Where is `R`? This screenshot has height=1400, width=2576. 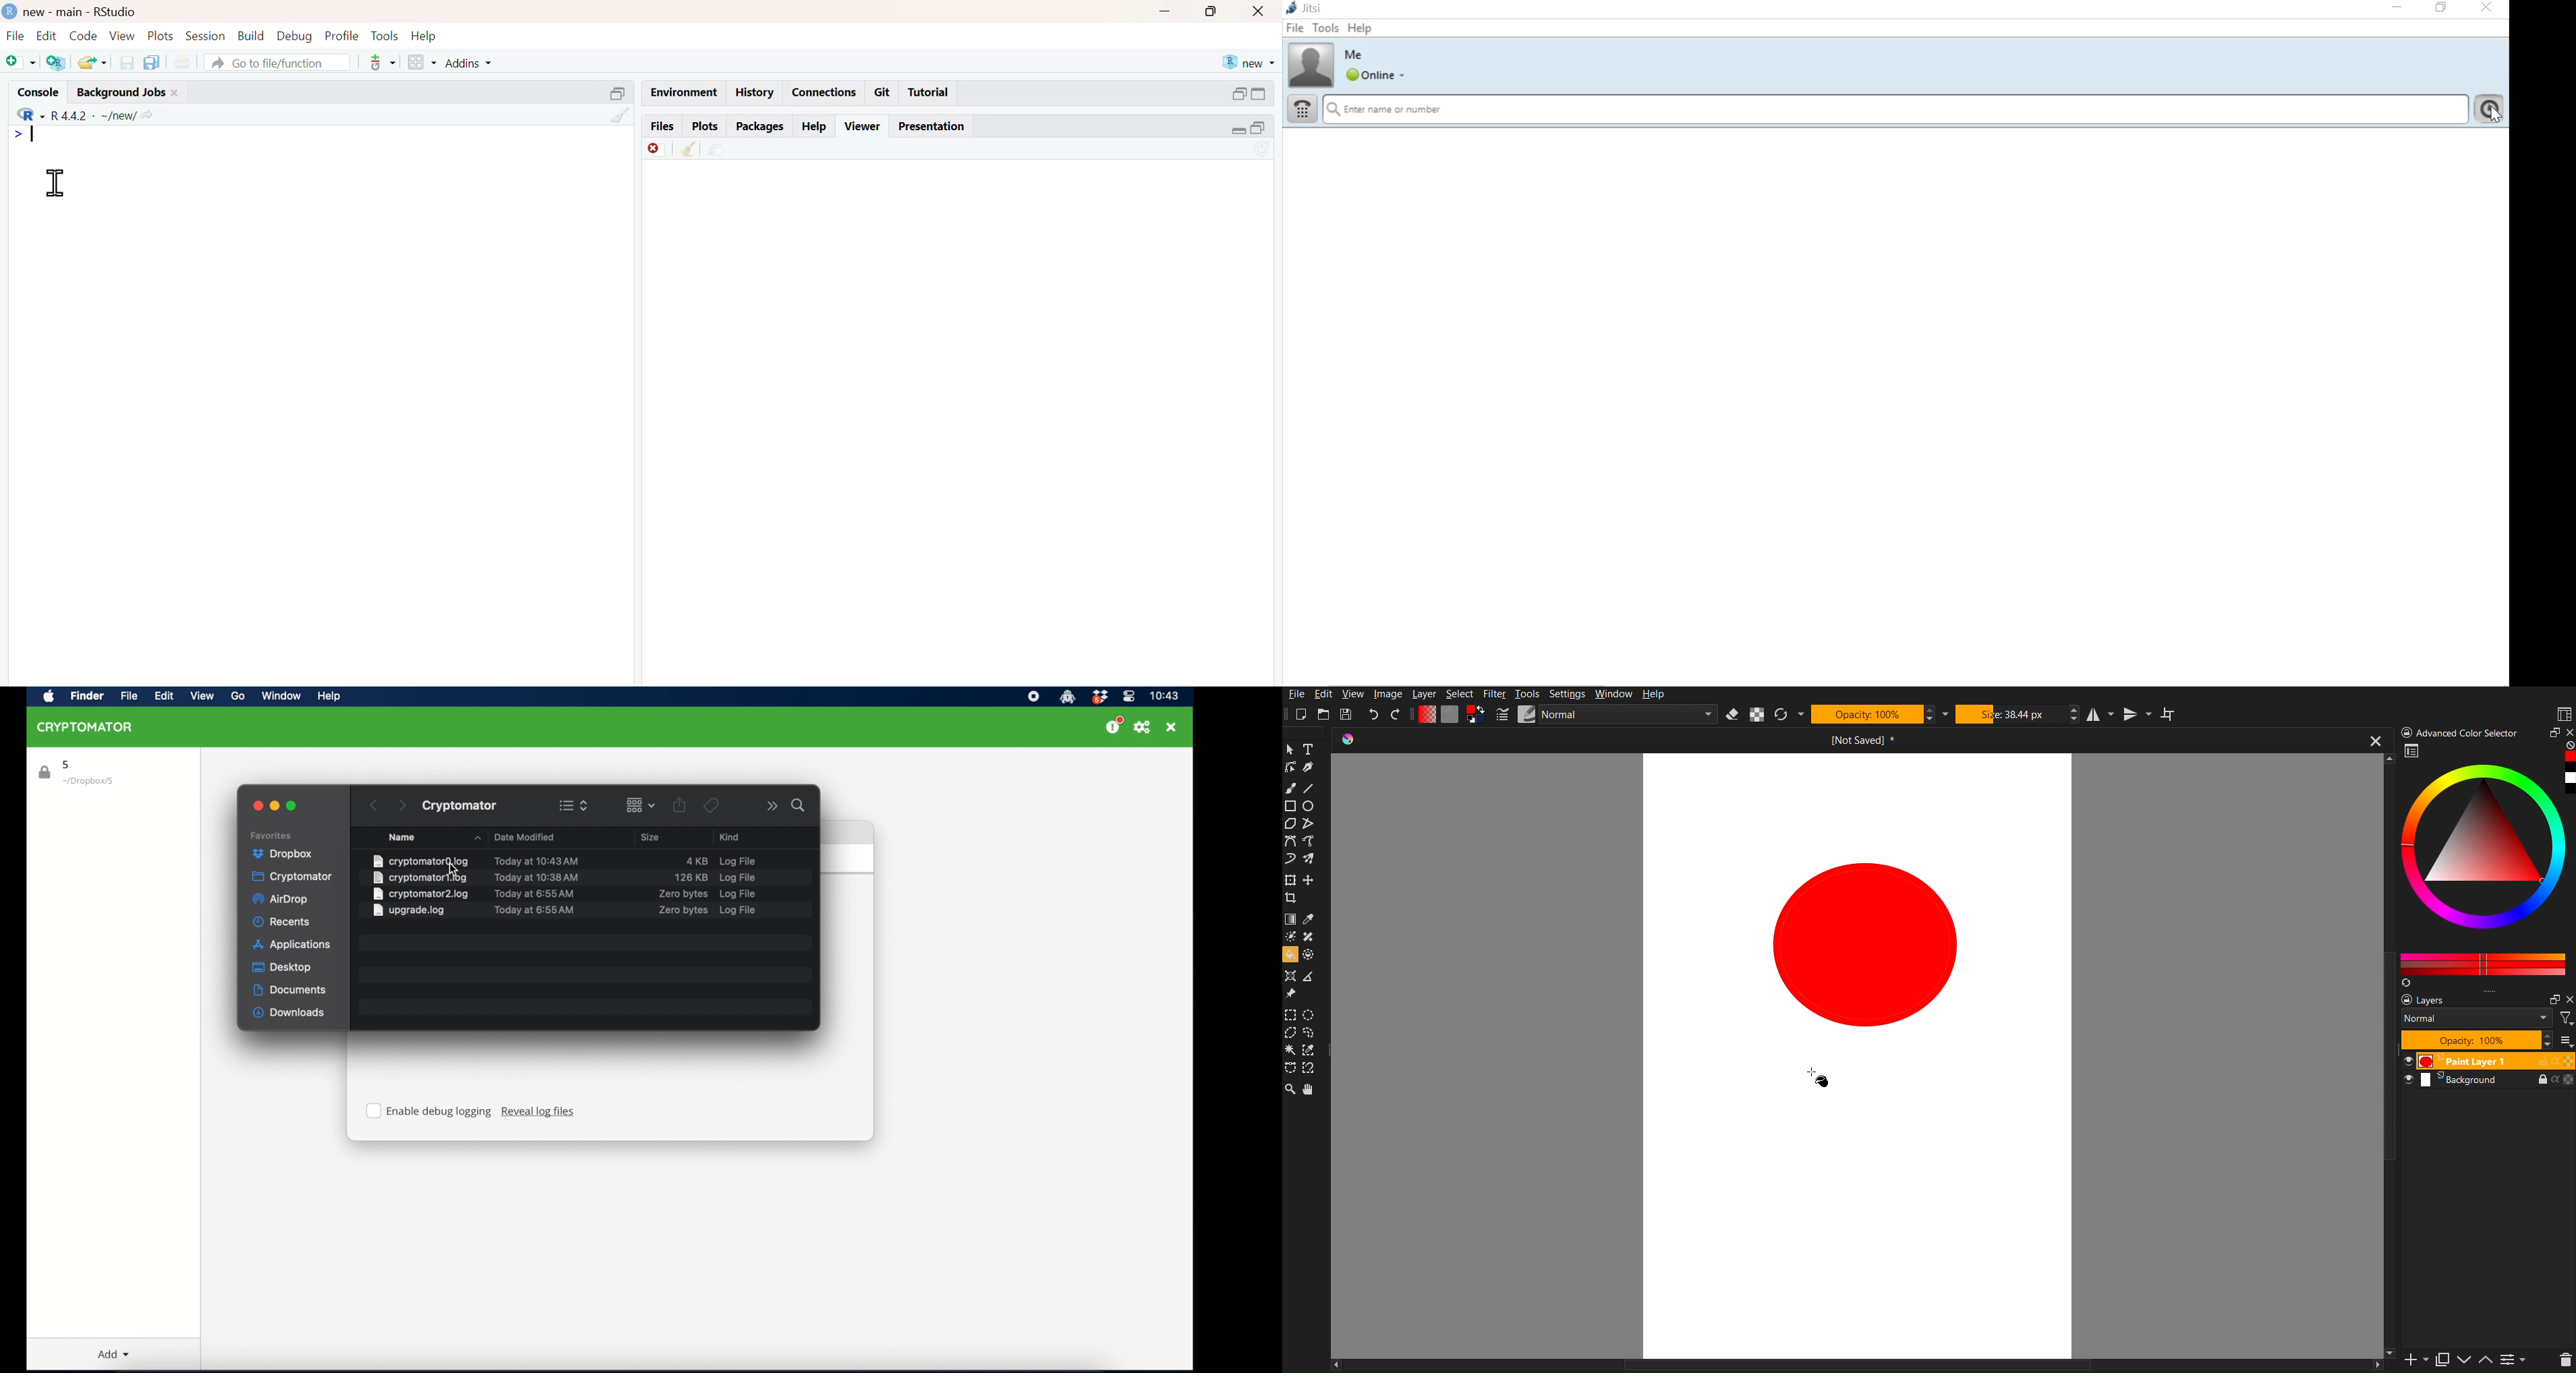 R is located at coordinates (31, 114).